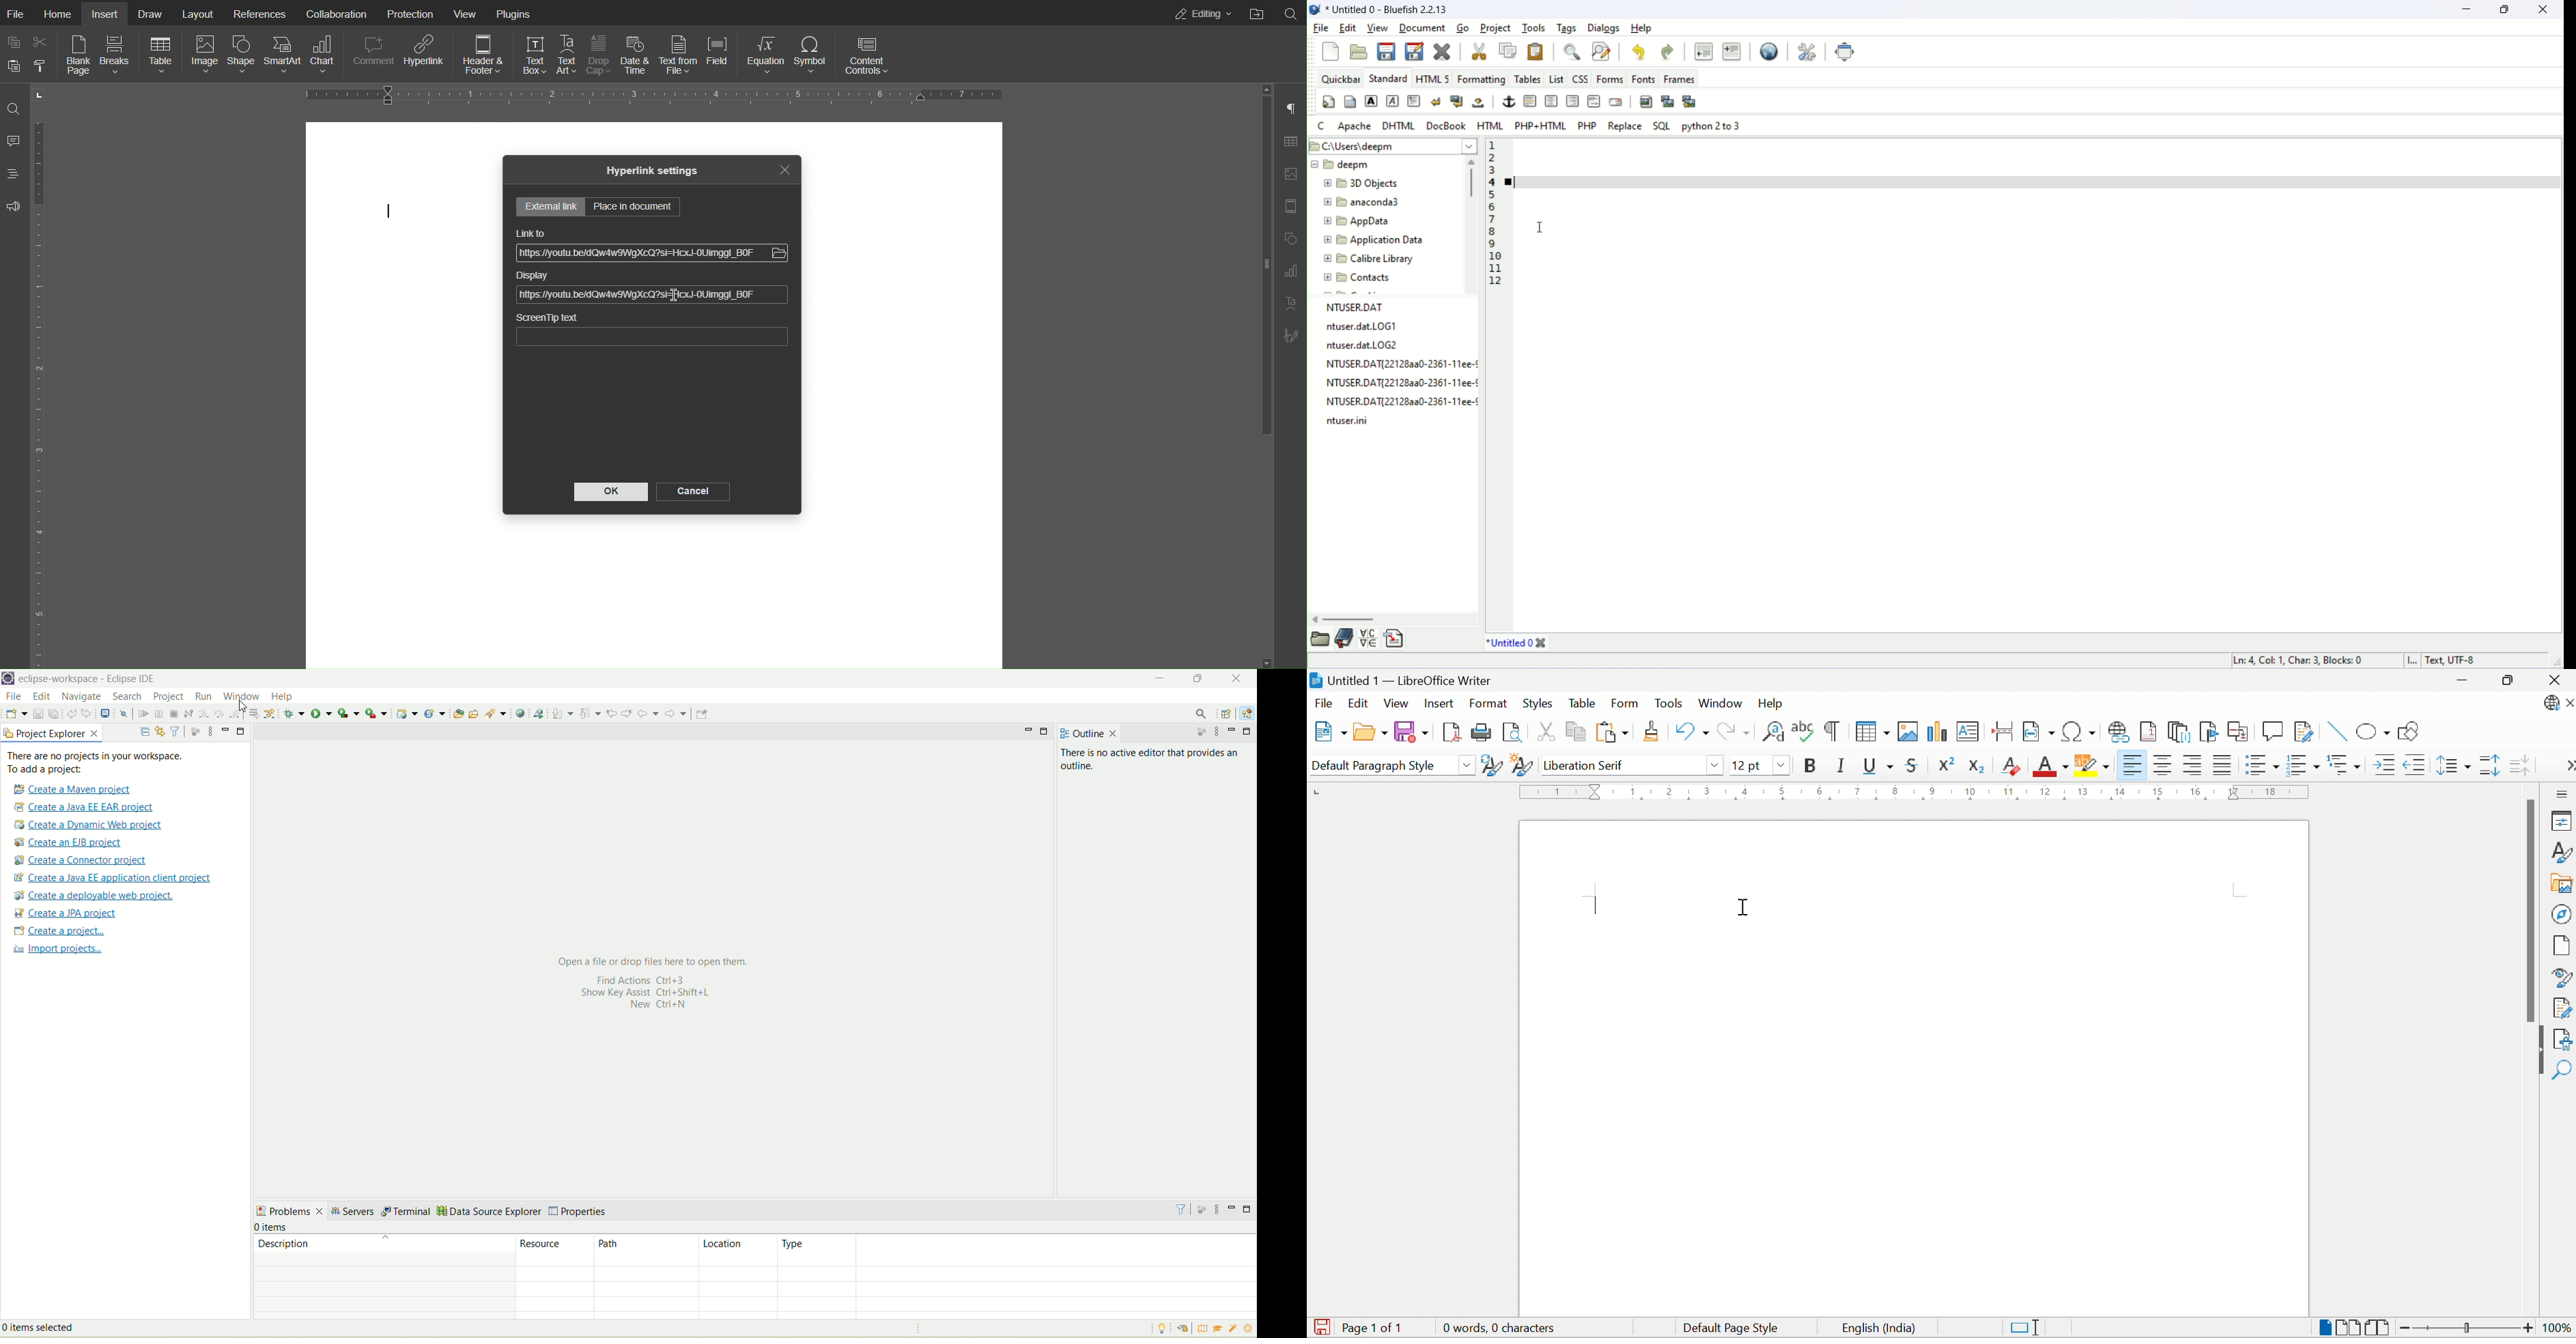 The height and width of the screenshot is (1344, 2576). What do you see at coordinates (1818, 790) in the screenshot?
I see `6` at bounding box center [1818, 790].